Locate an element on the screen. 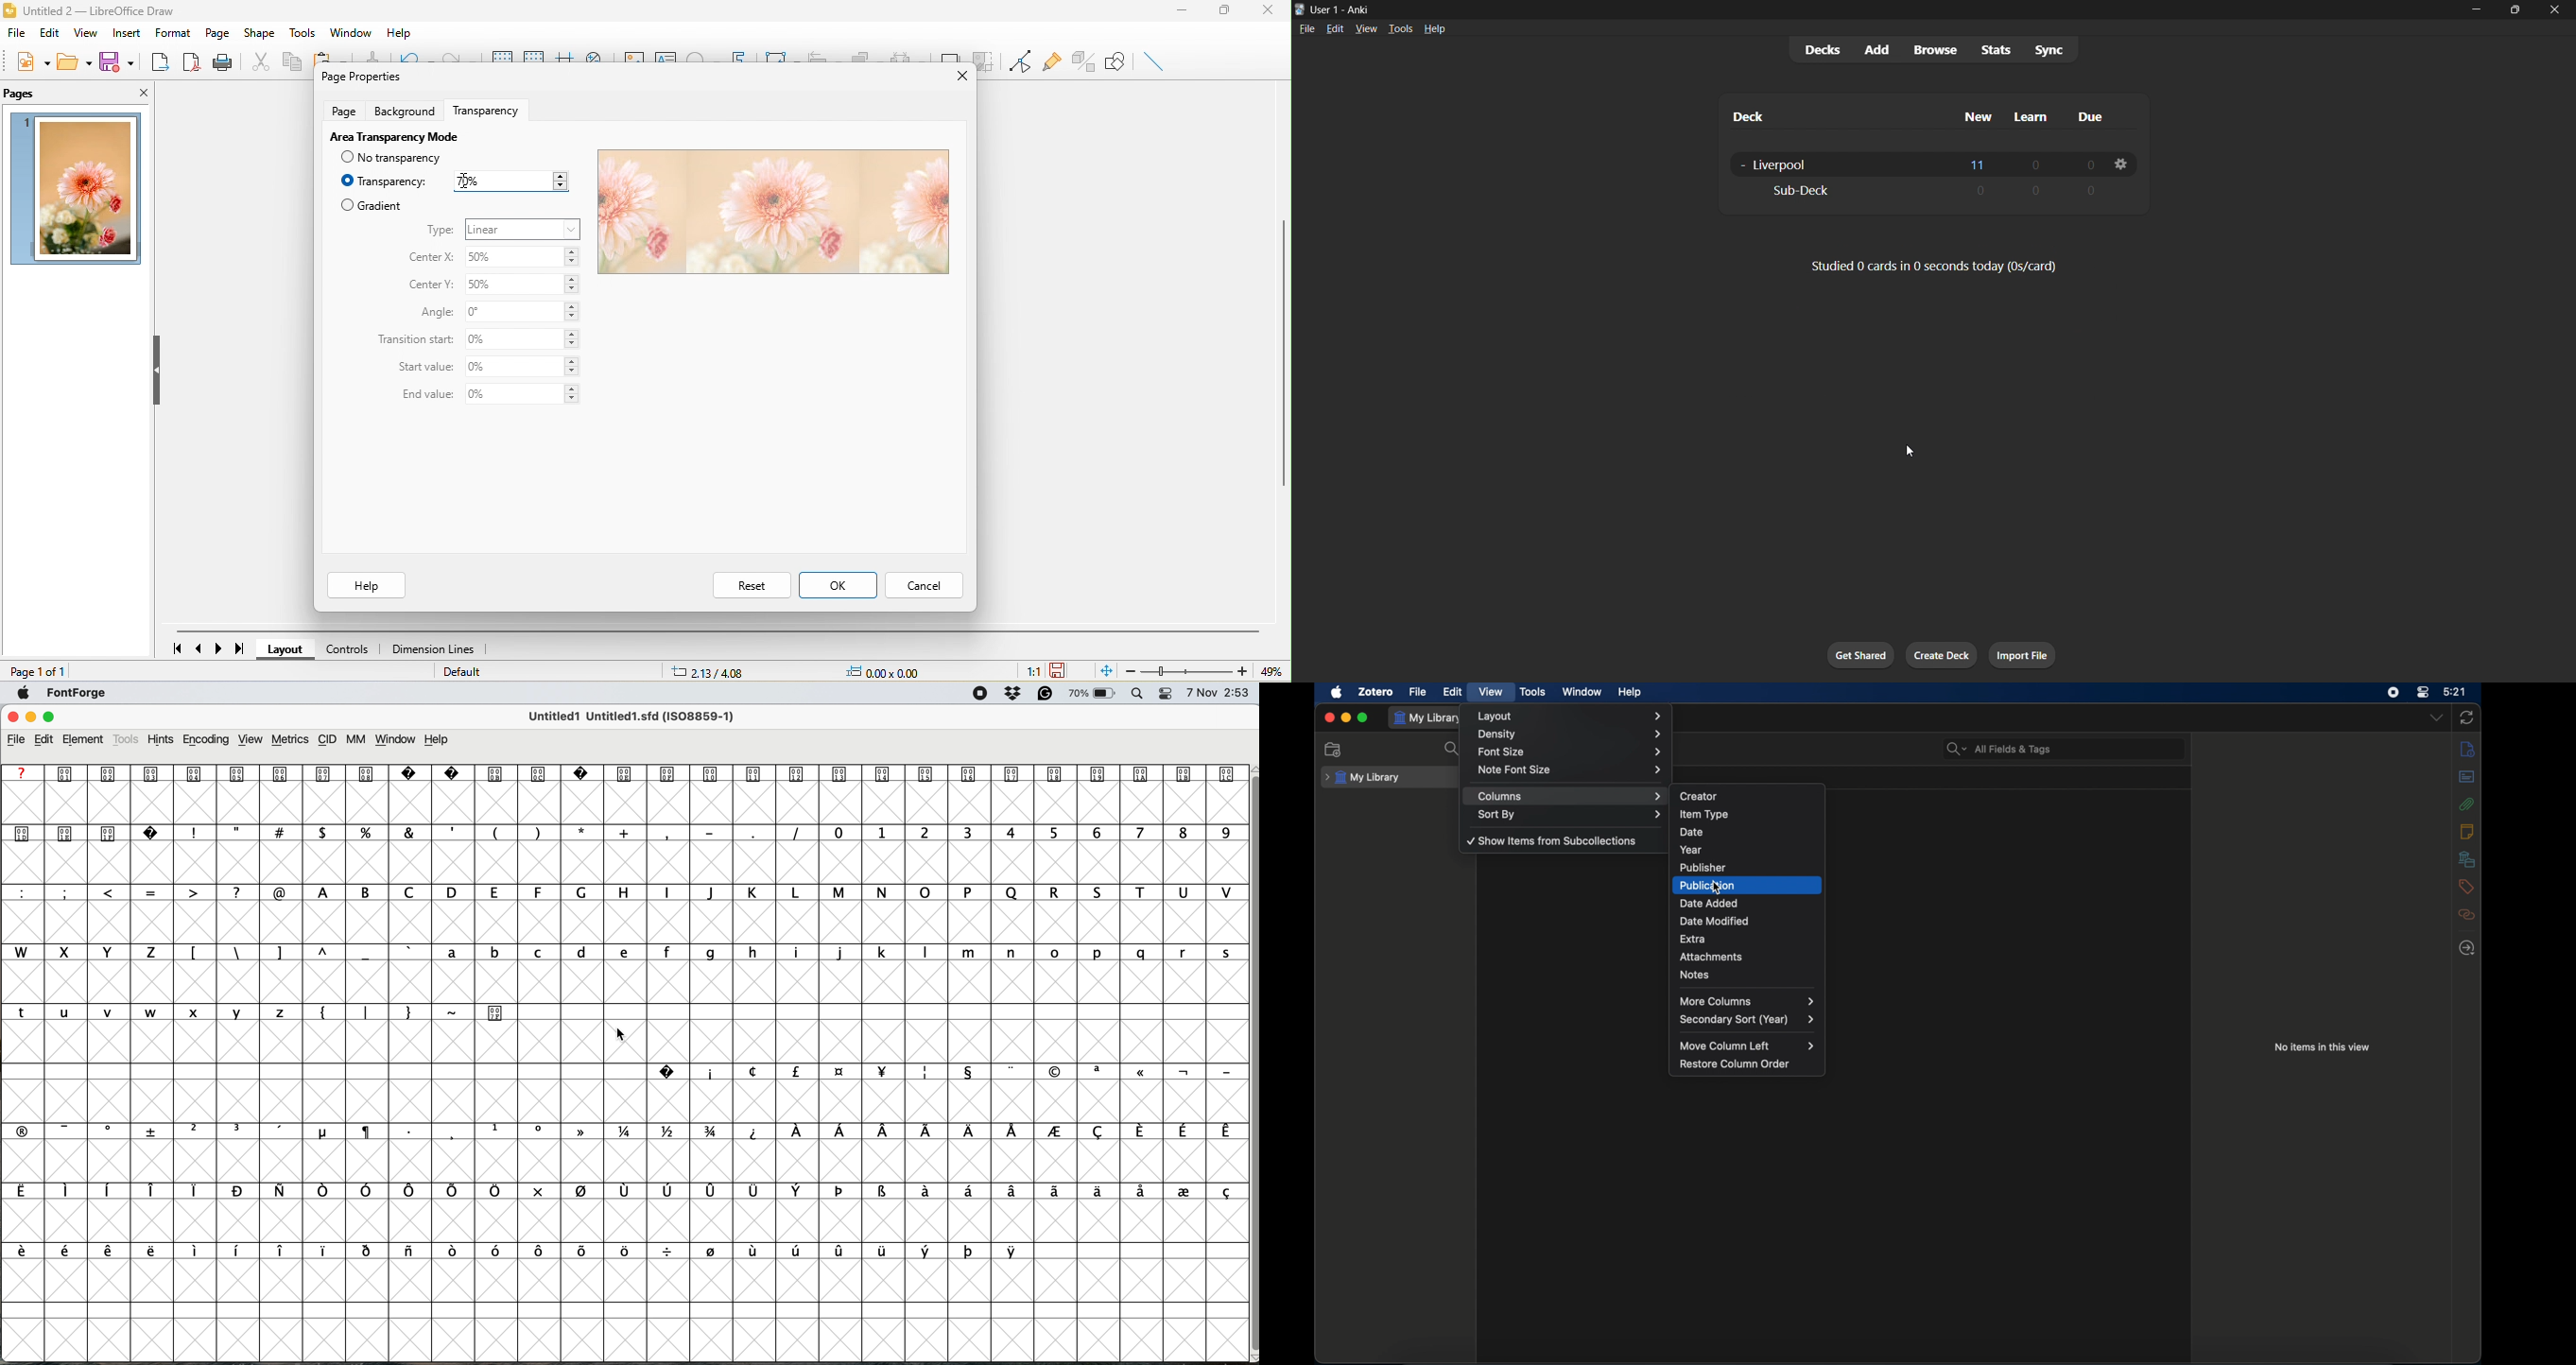  more columns is located at coordinates (1747, 1001).